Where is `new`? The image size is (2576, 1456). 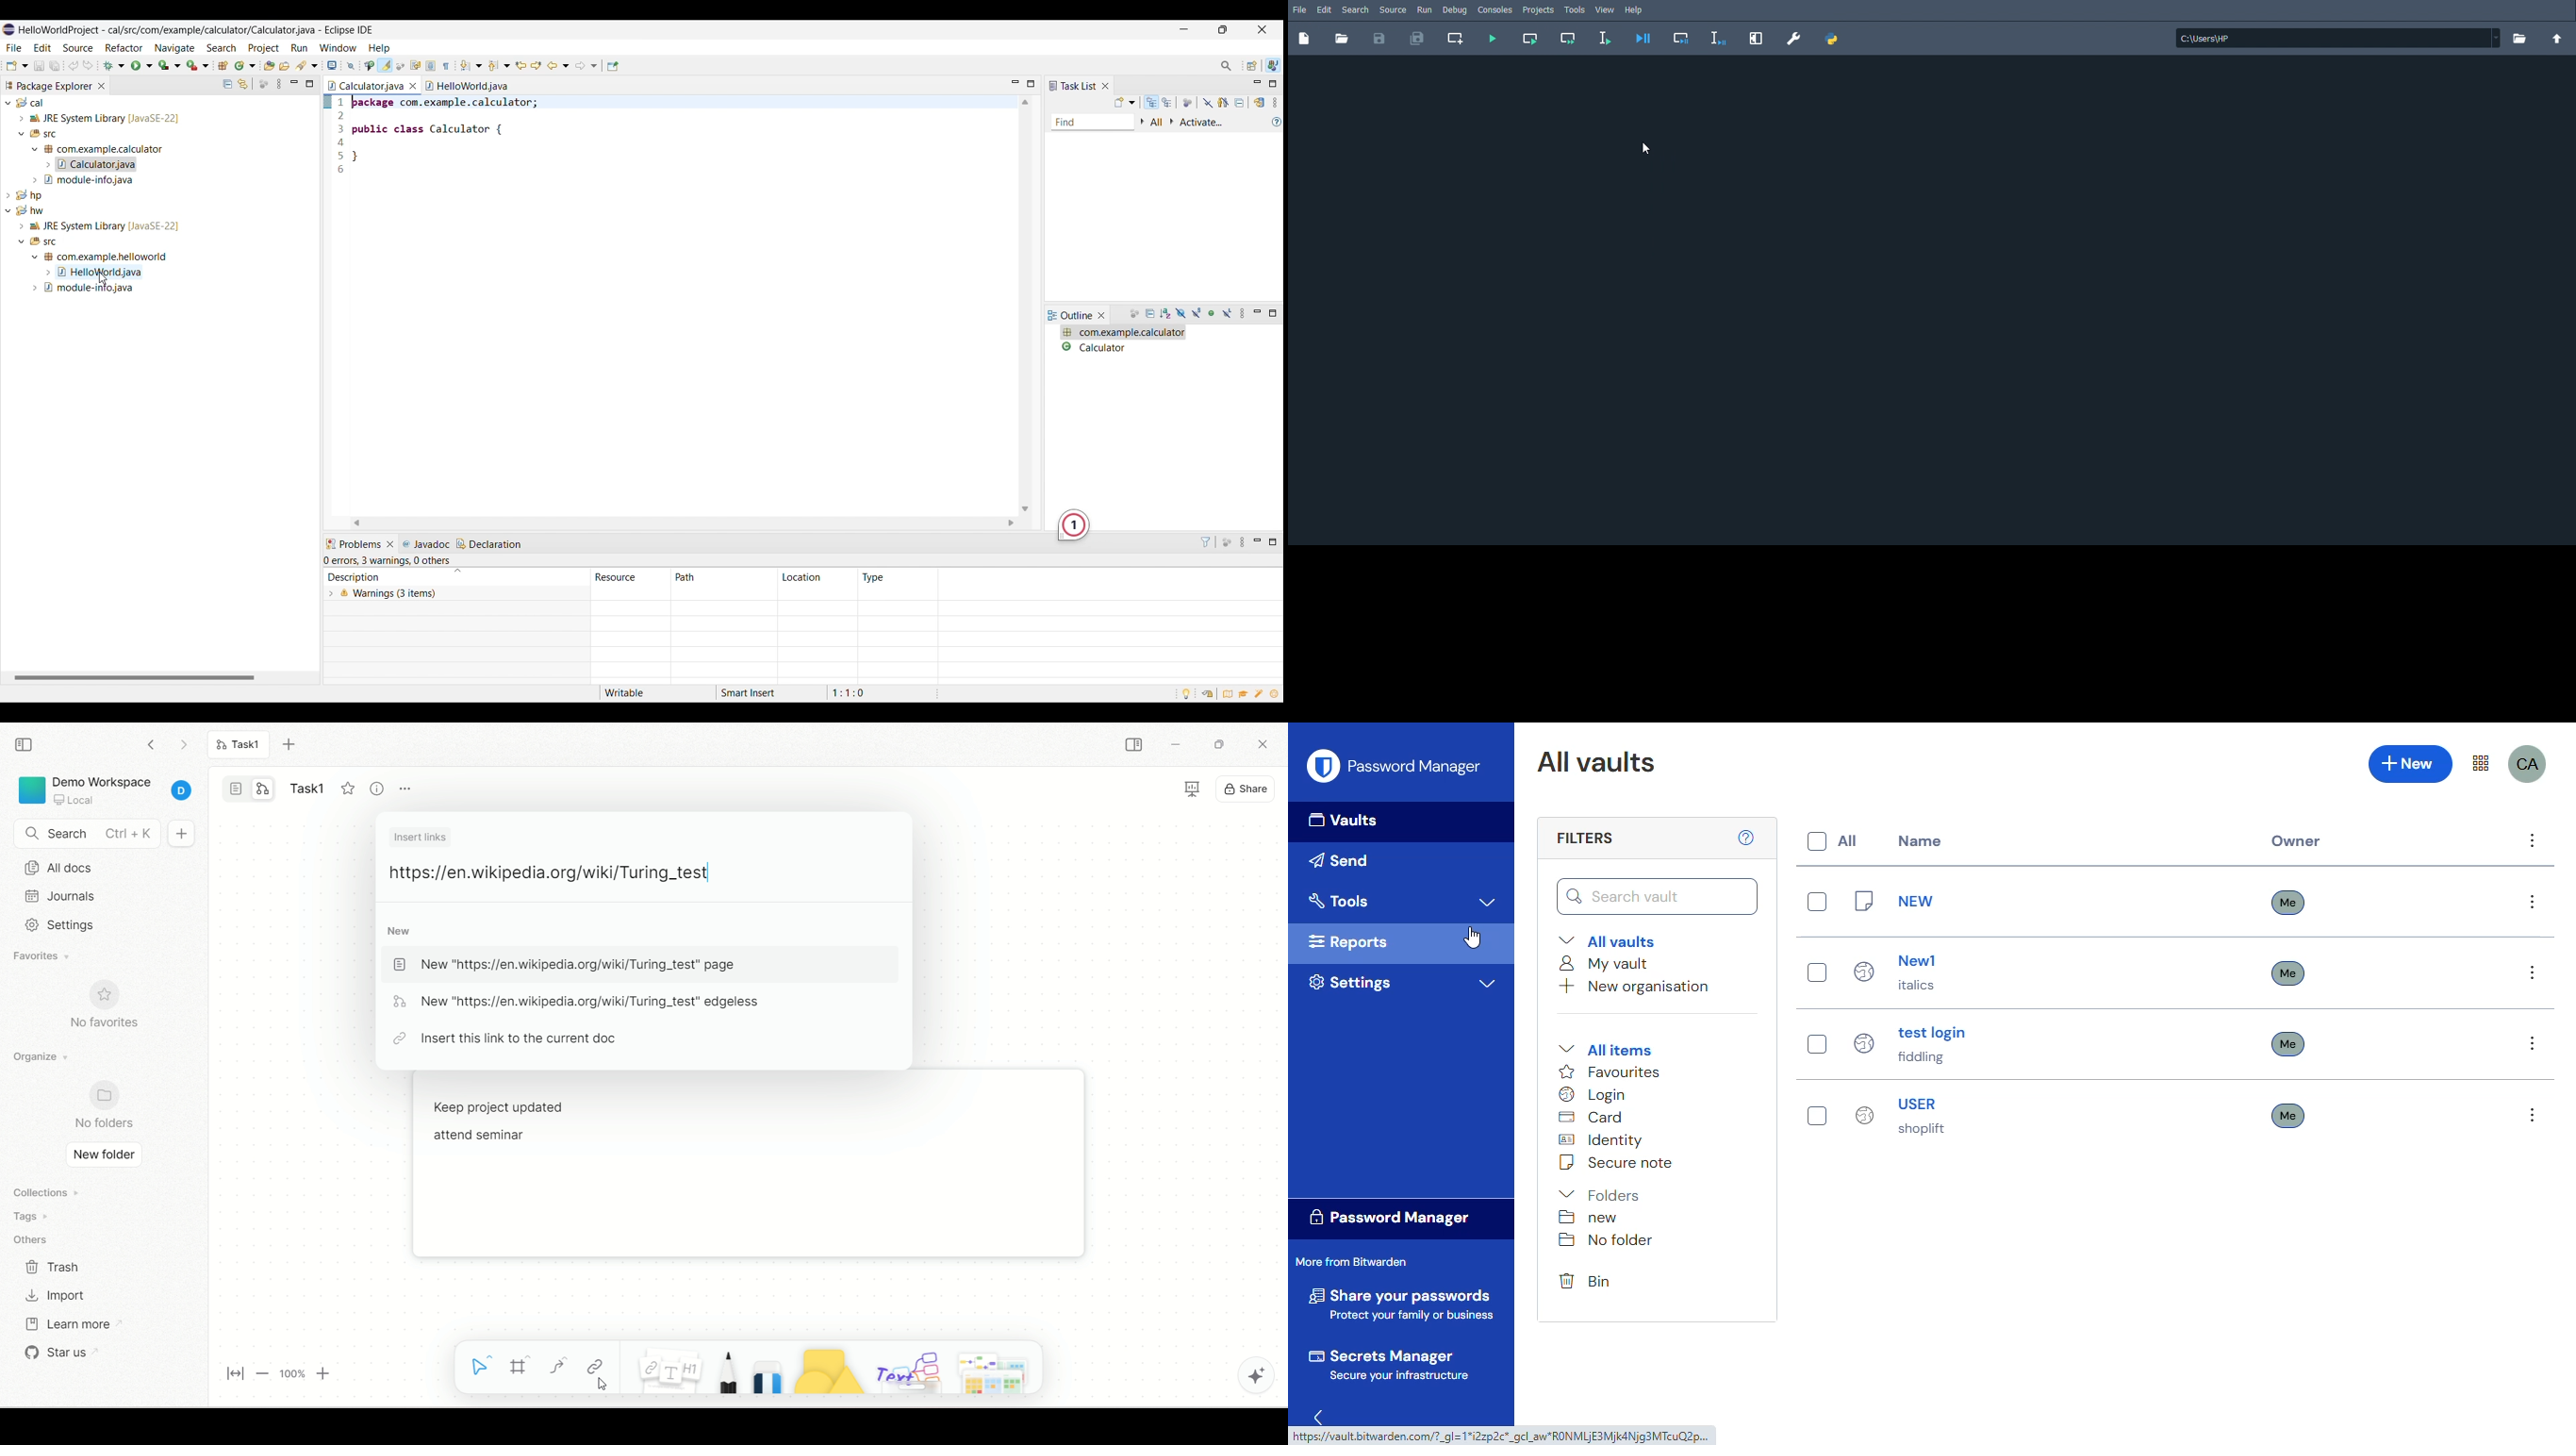
new is located at coordinates (1588, 1218).